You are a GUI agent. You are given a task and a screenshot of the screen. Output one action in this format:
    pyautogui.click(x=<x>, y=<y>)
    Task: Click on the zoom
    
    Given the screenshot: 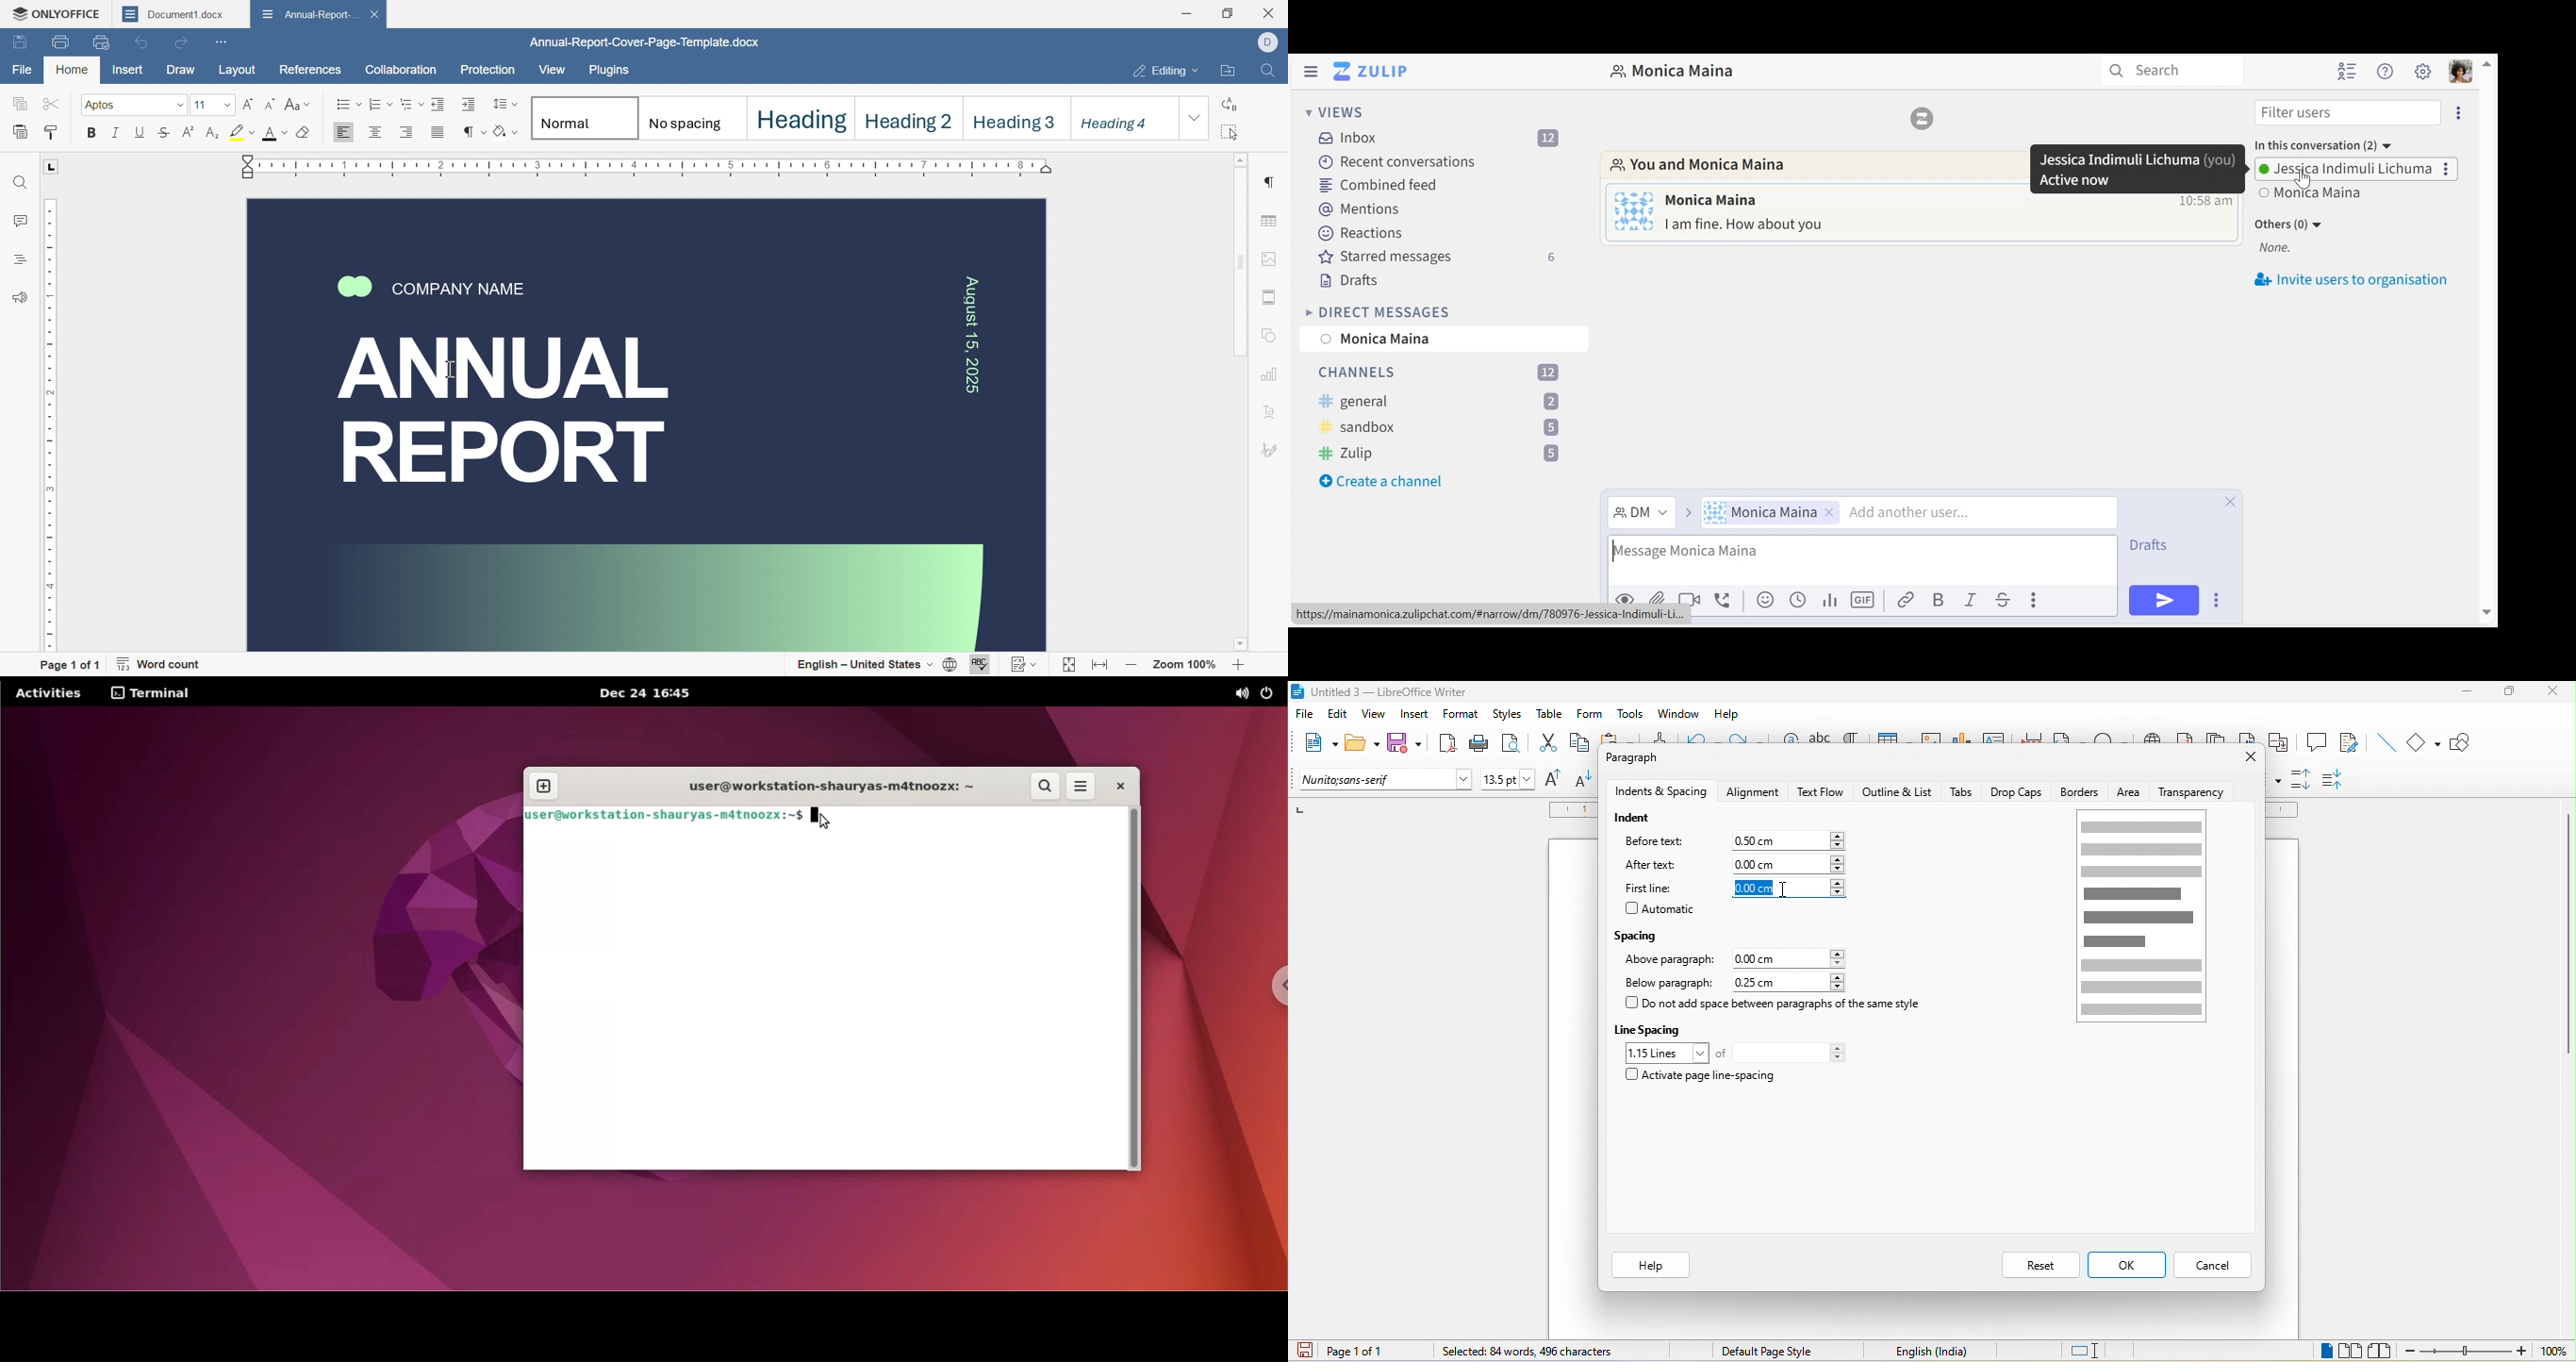 What is the action you would take?
    pyautogui.click(x=2467, y=1353)
    